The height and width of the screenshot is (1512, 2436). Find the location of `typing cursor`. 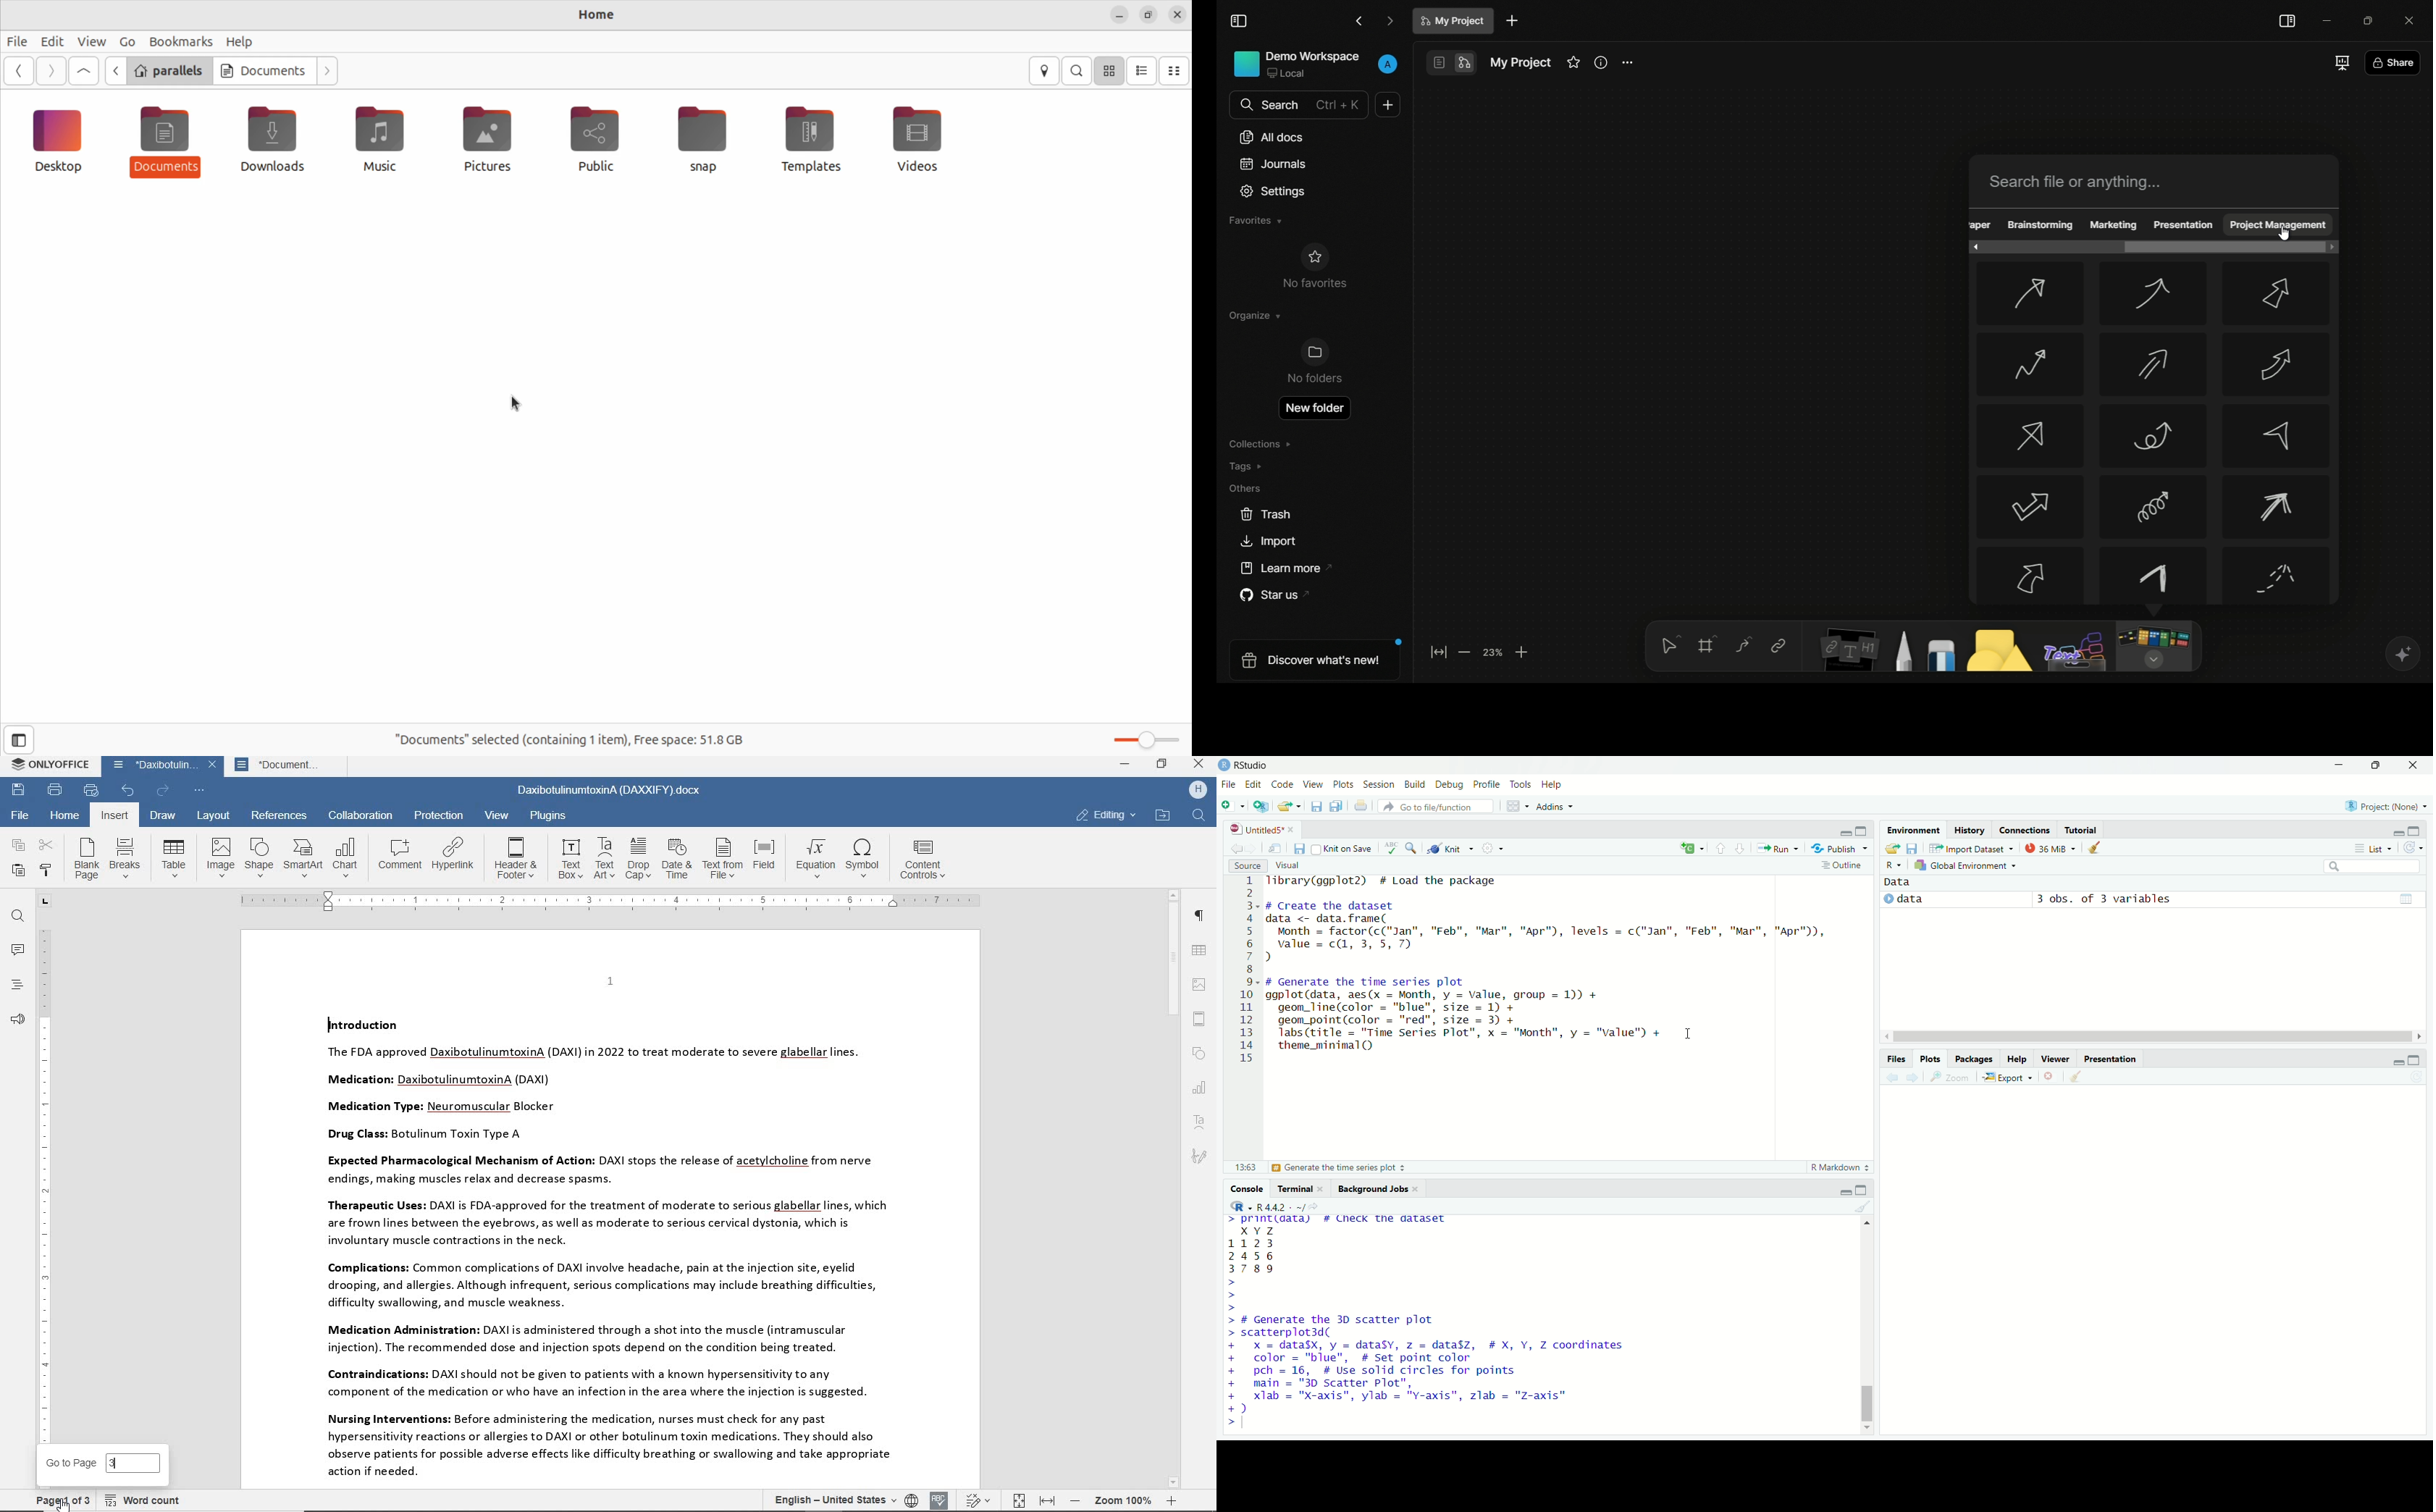

typing cursor is located at coordinates (327, 1025).